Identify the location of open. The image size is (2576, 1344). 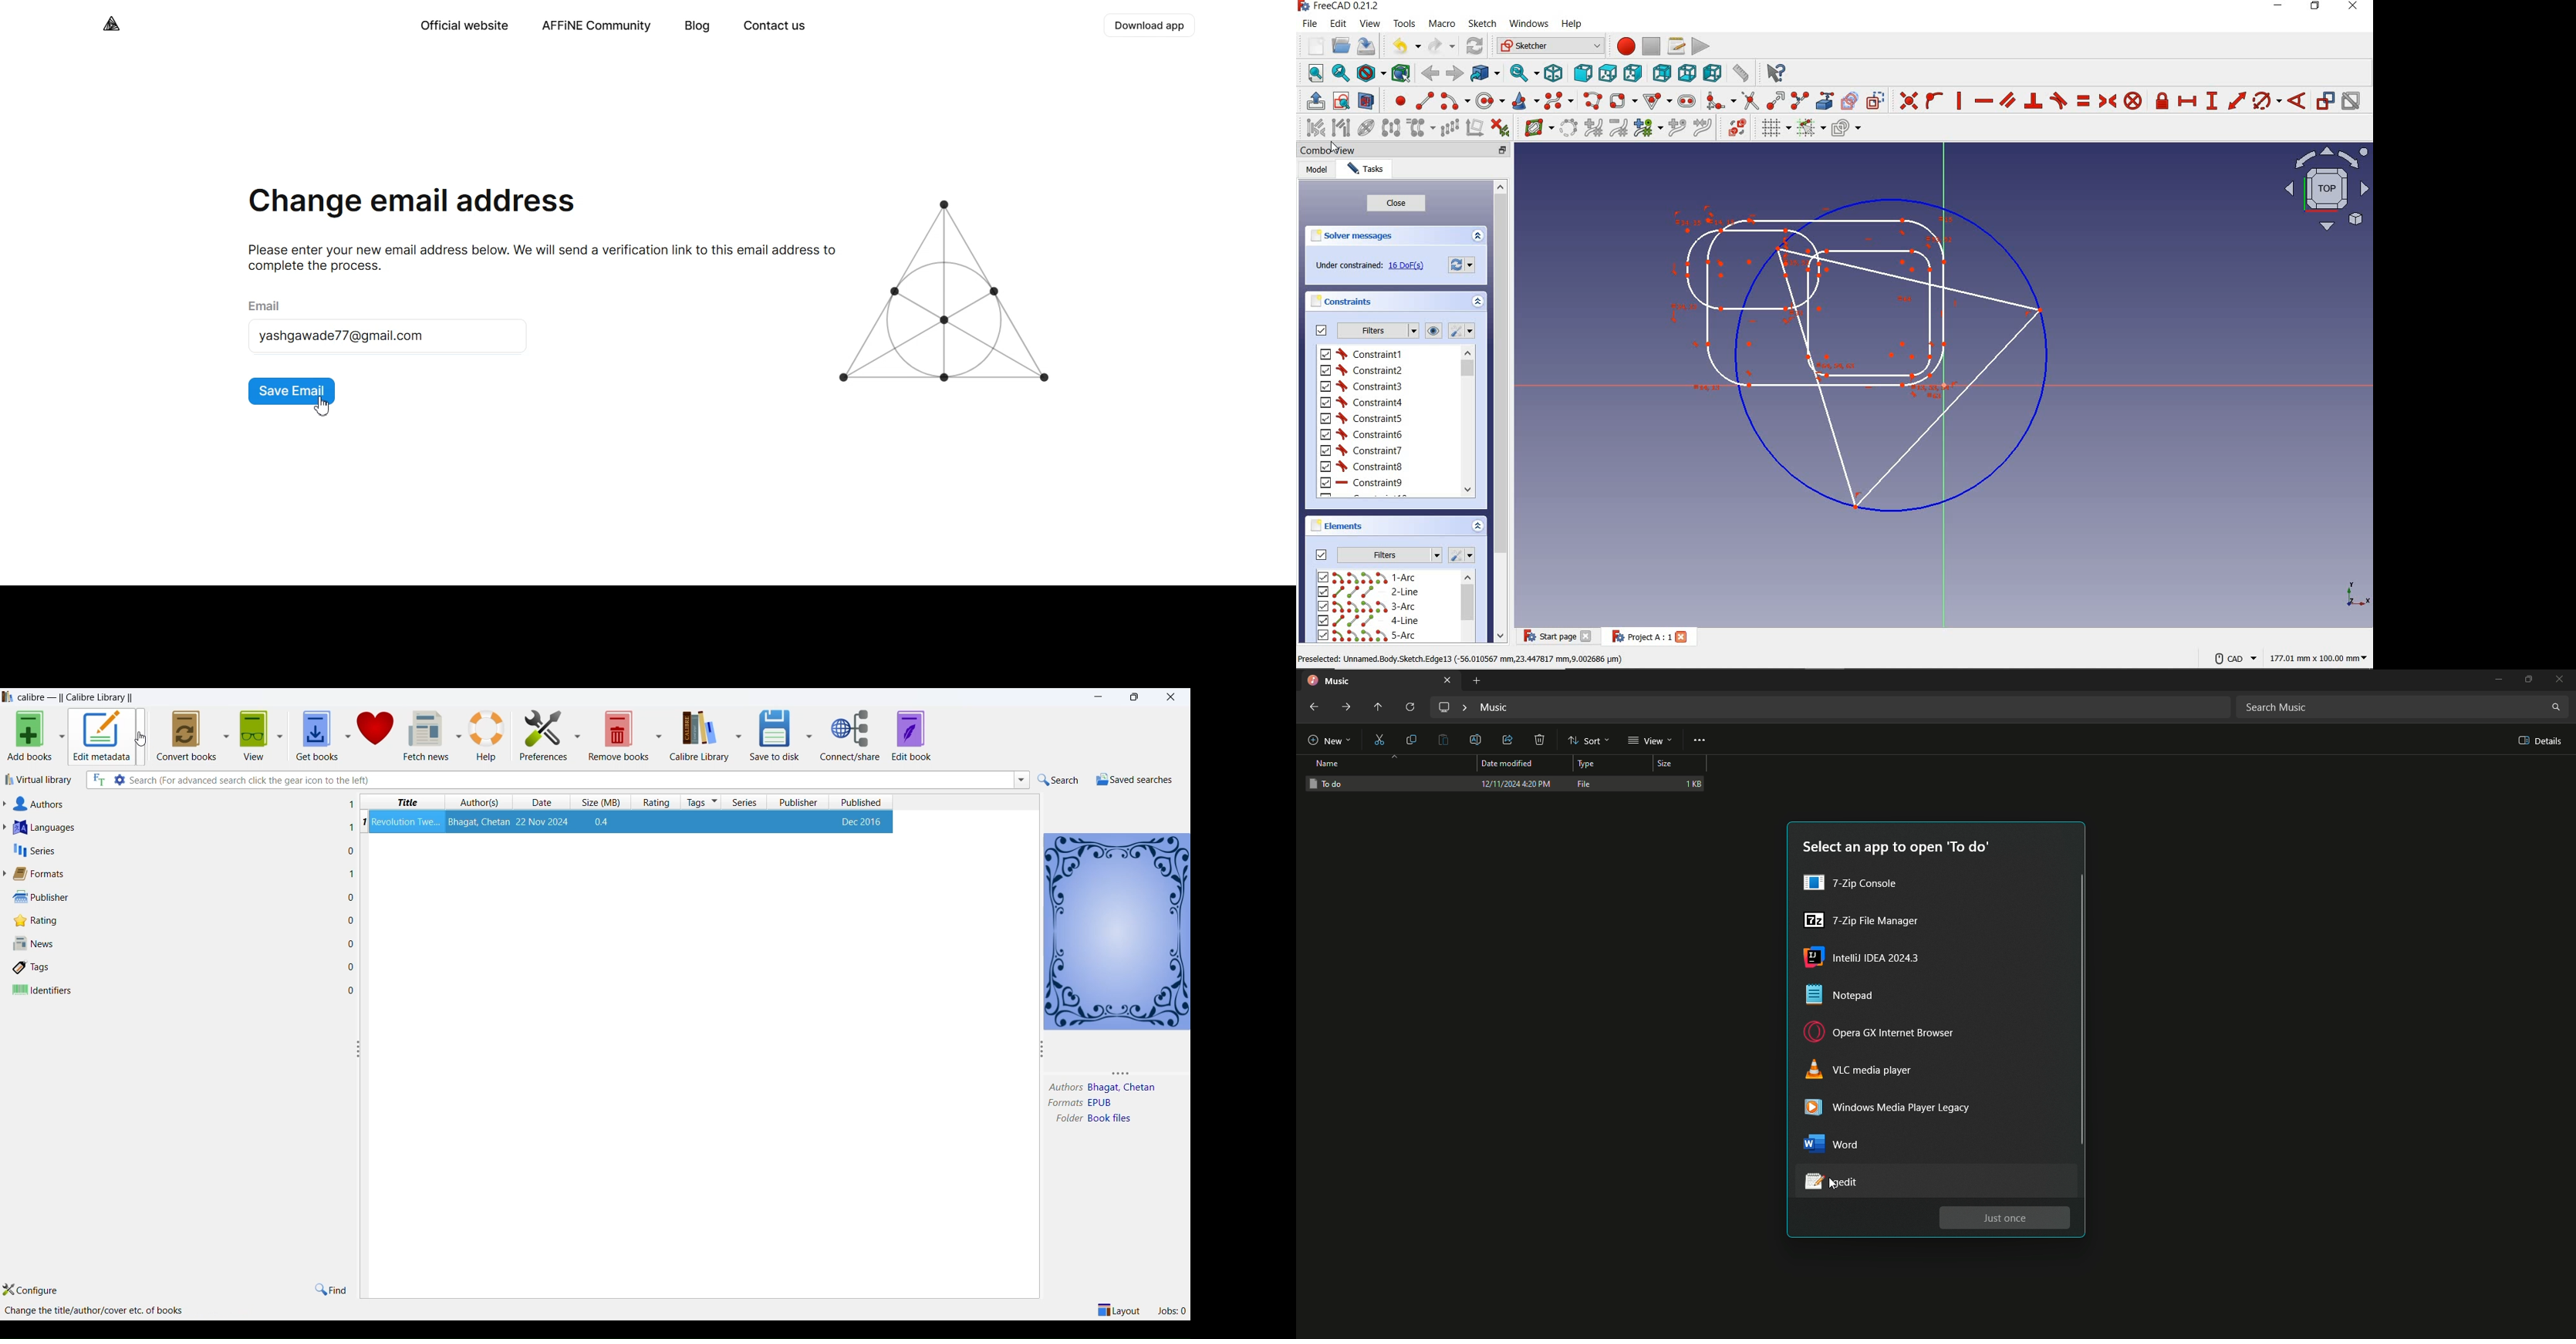
(1339, 46).